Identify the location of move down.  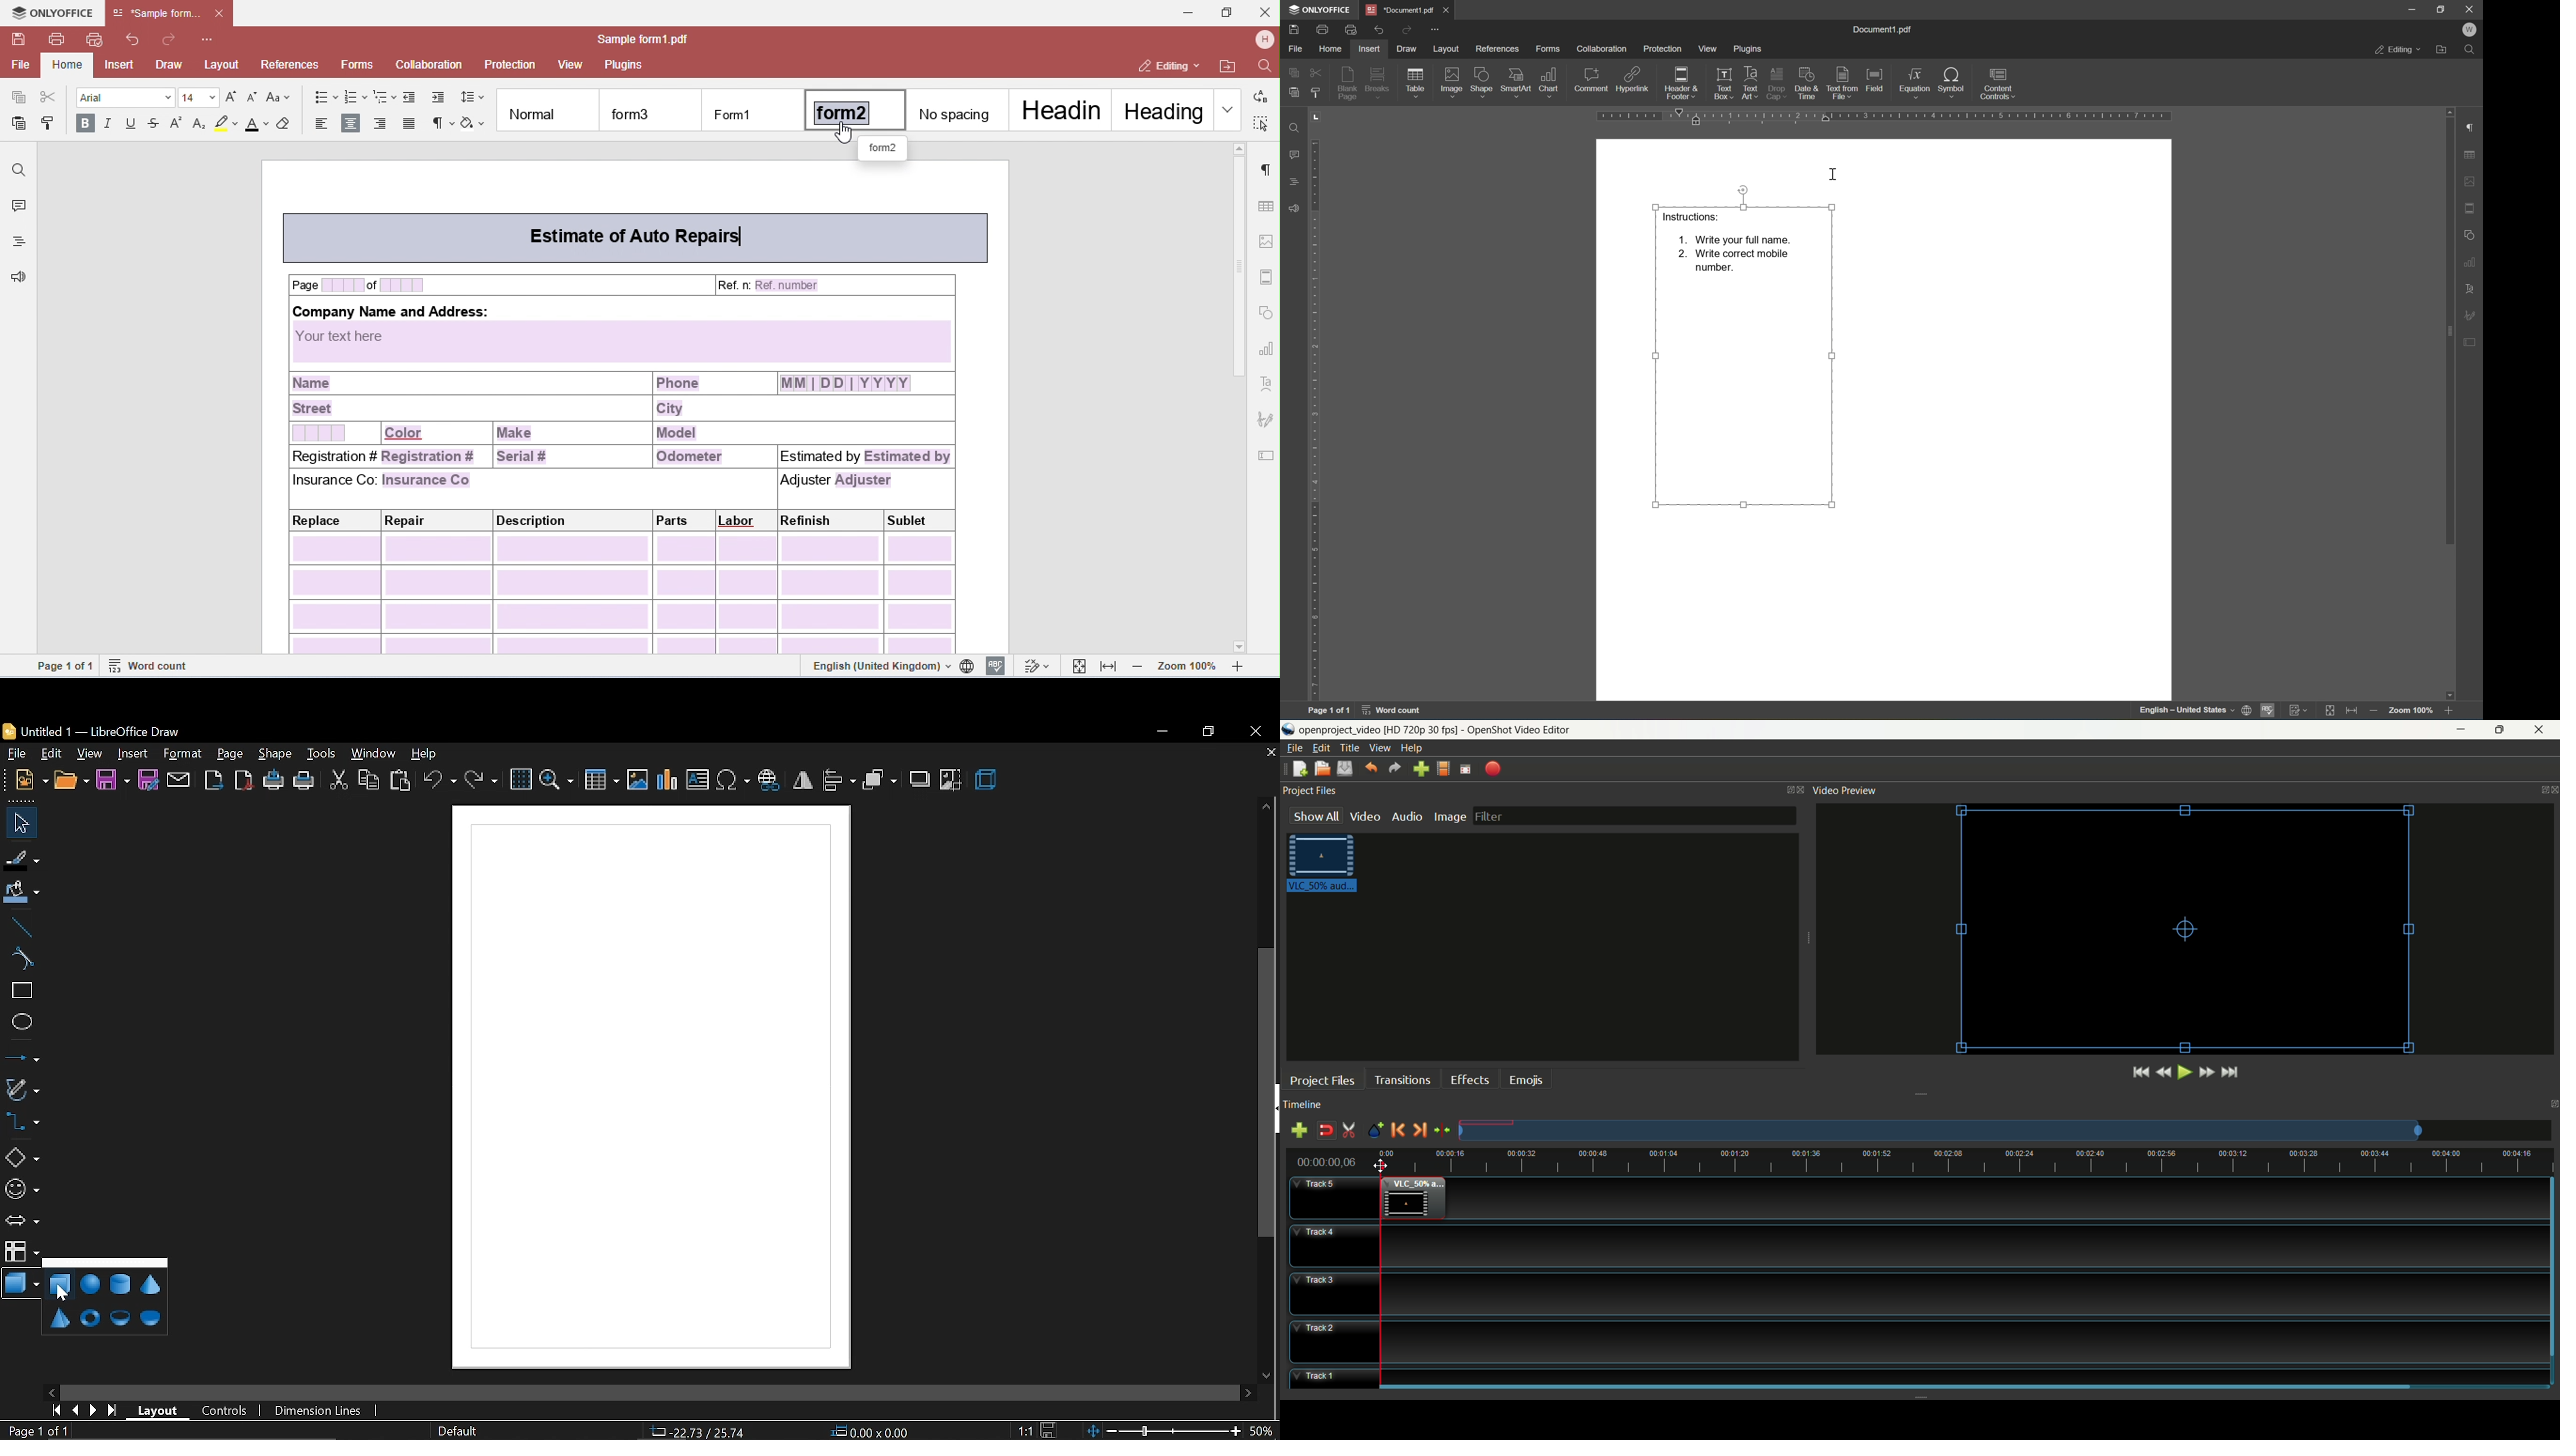
(1266, 1375).